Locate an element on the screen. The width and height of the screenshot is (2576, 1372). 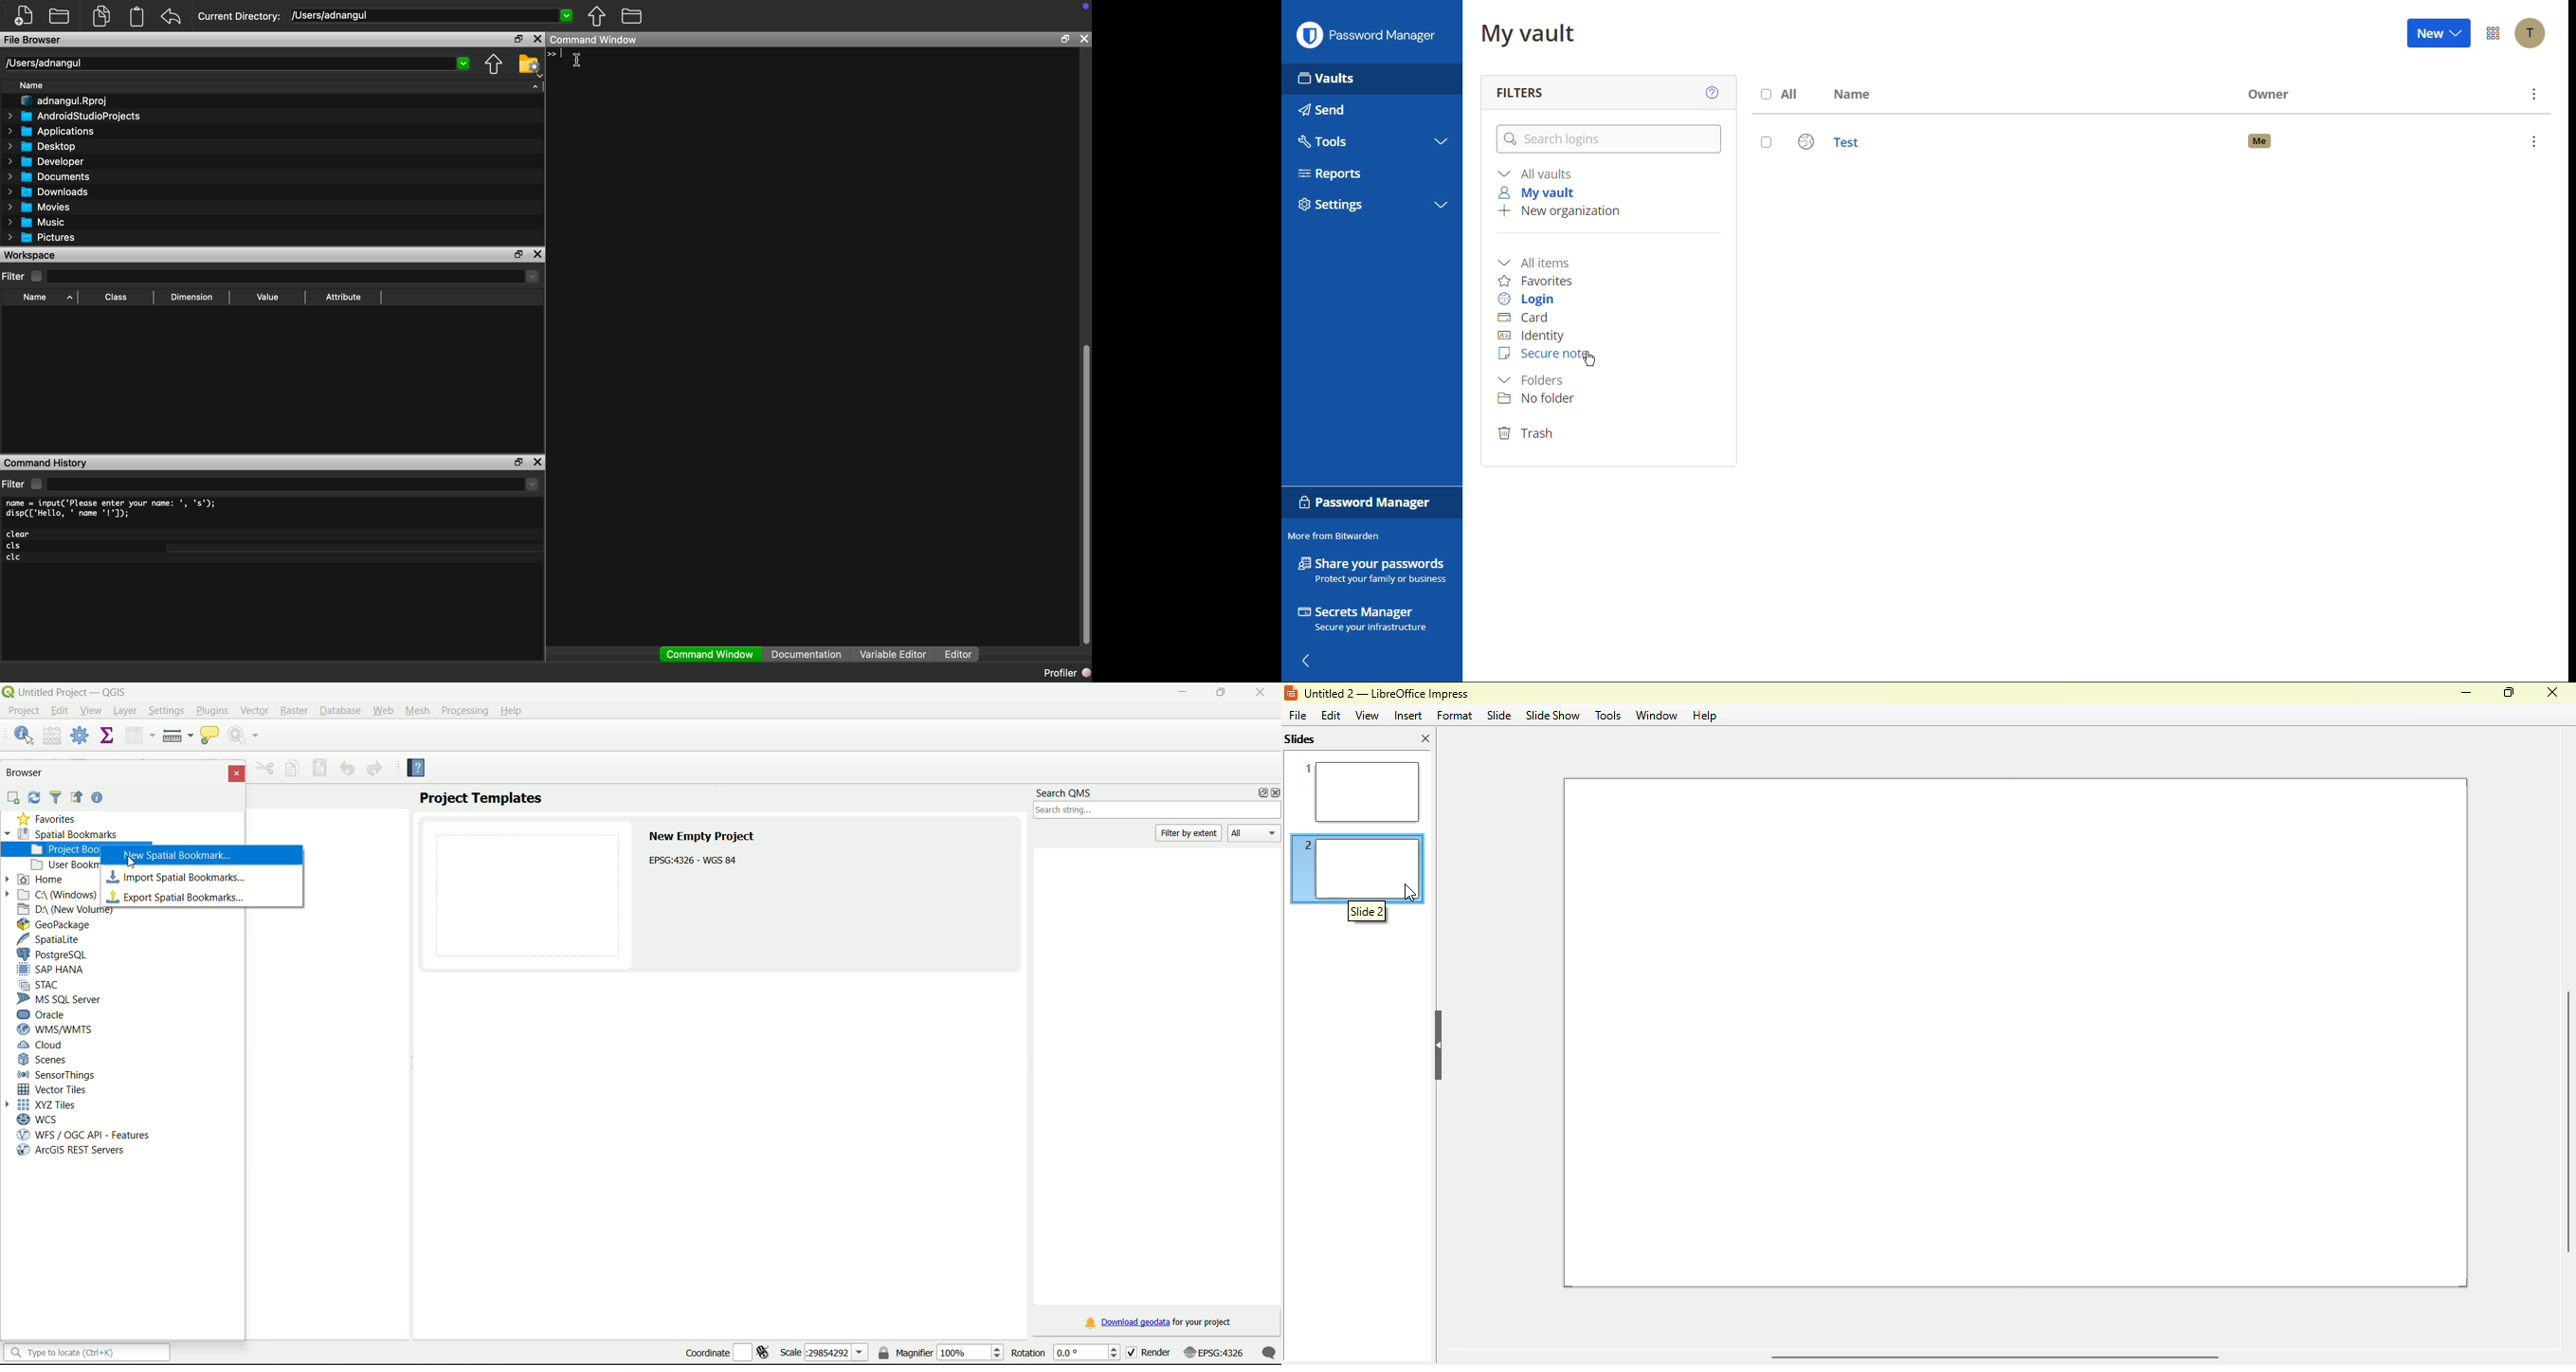
New file is located at coordinates (24, 15).